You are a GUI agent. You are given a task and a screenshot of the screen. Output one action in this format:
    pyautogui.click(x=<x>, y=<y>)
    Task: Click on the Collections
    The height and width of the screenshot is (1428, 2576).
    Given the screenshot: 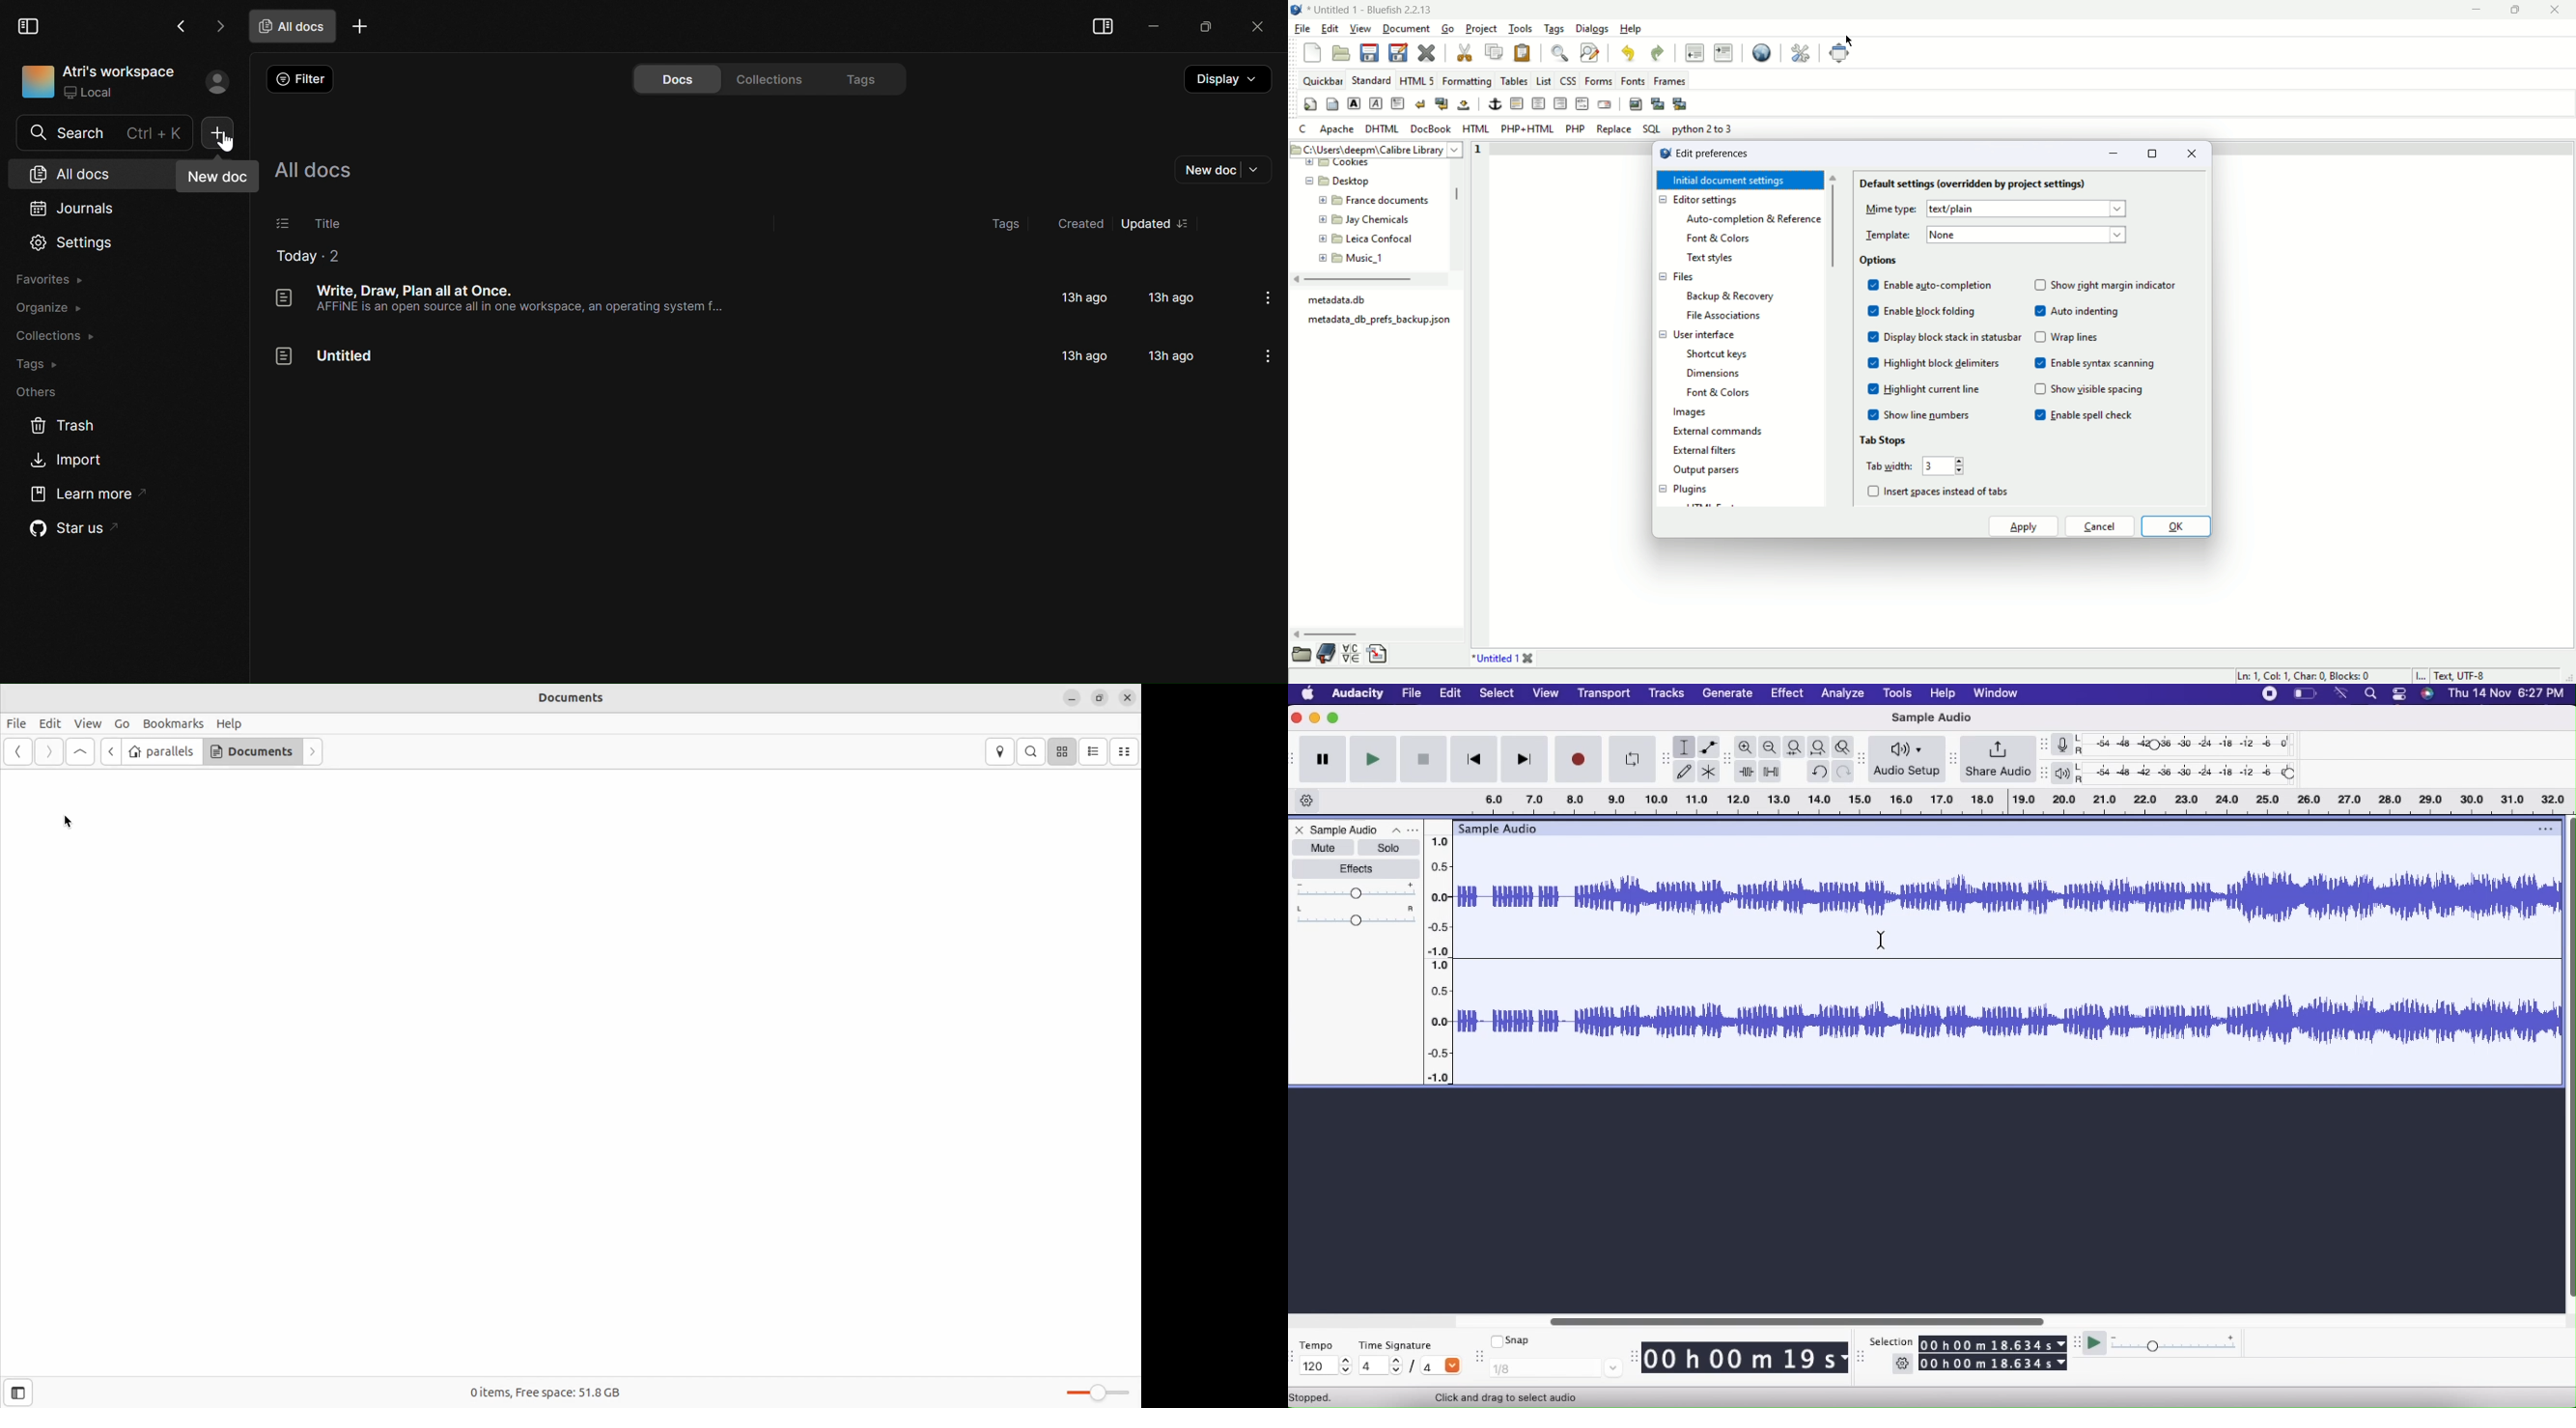 What is the action you would take?
    pyautogui.click(x=55, y=337)
    